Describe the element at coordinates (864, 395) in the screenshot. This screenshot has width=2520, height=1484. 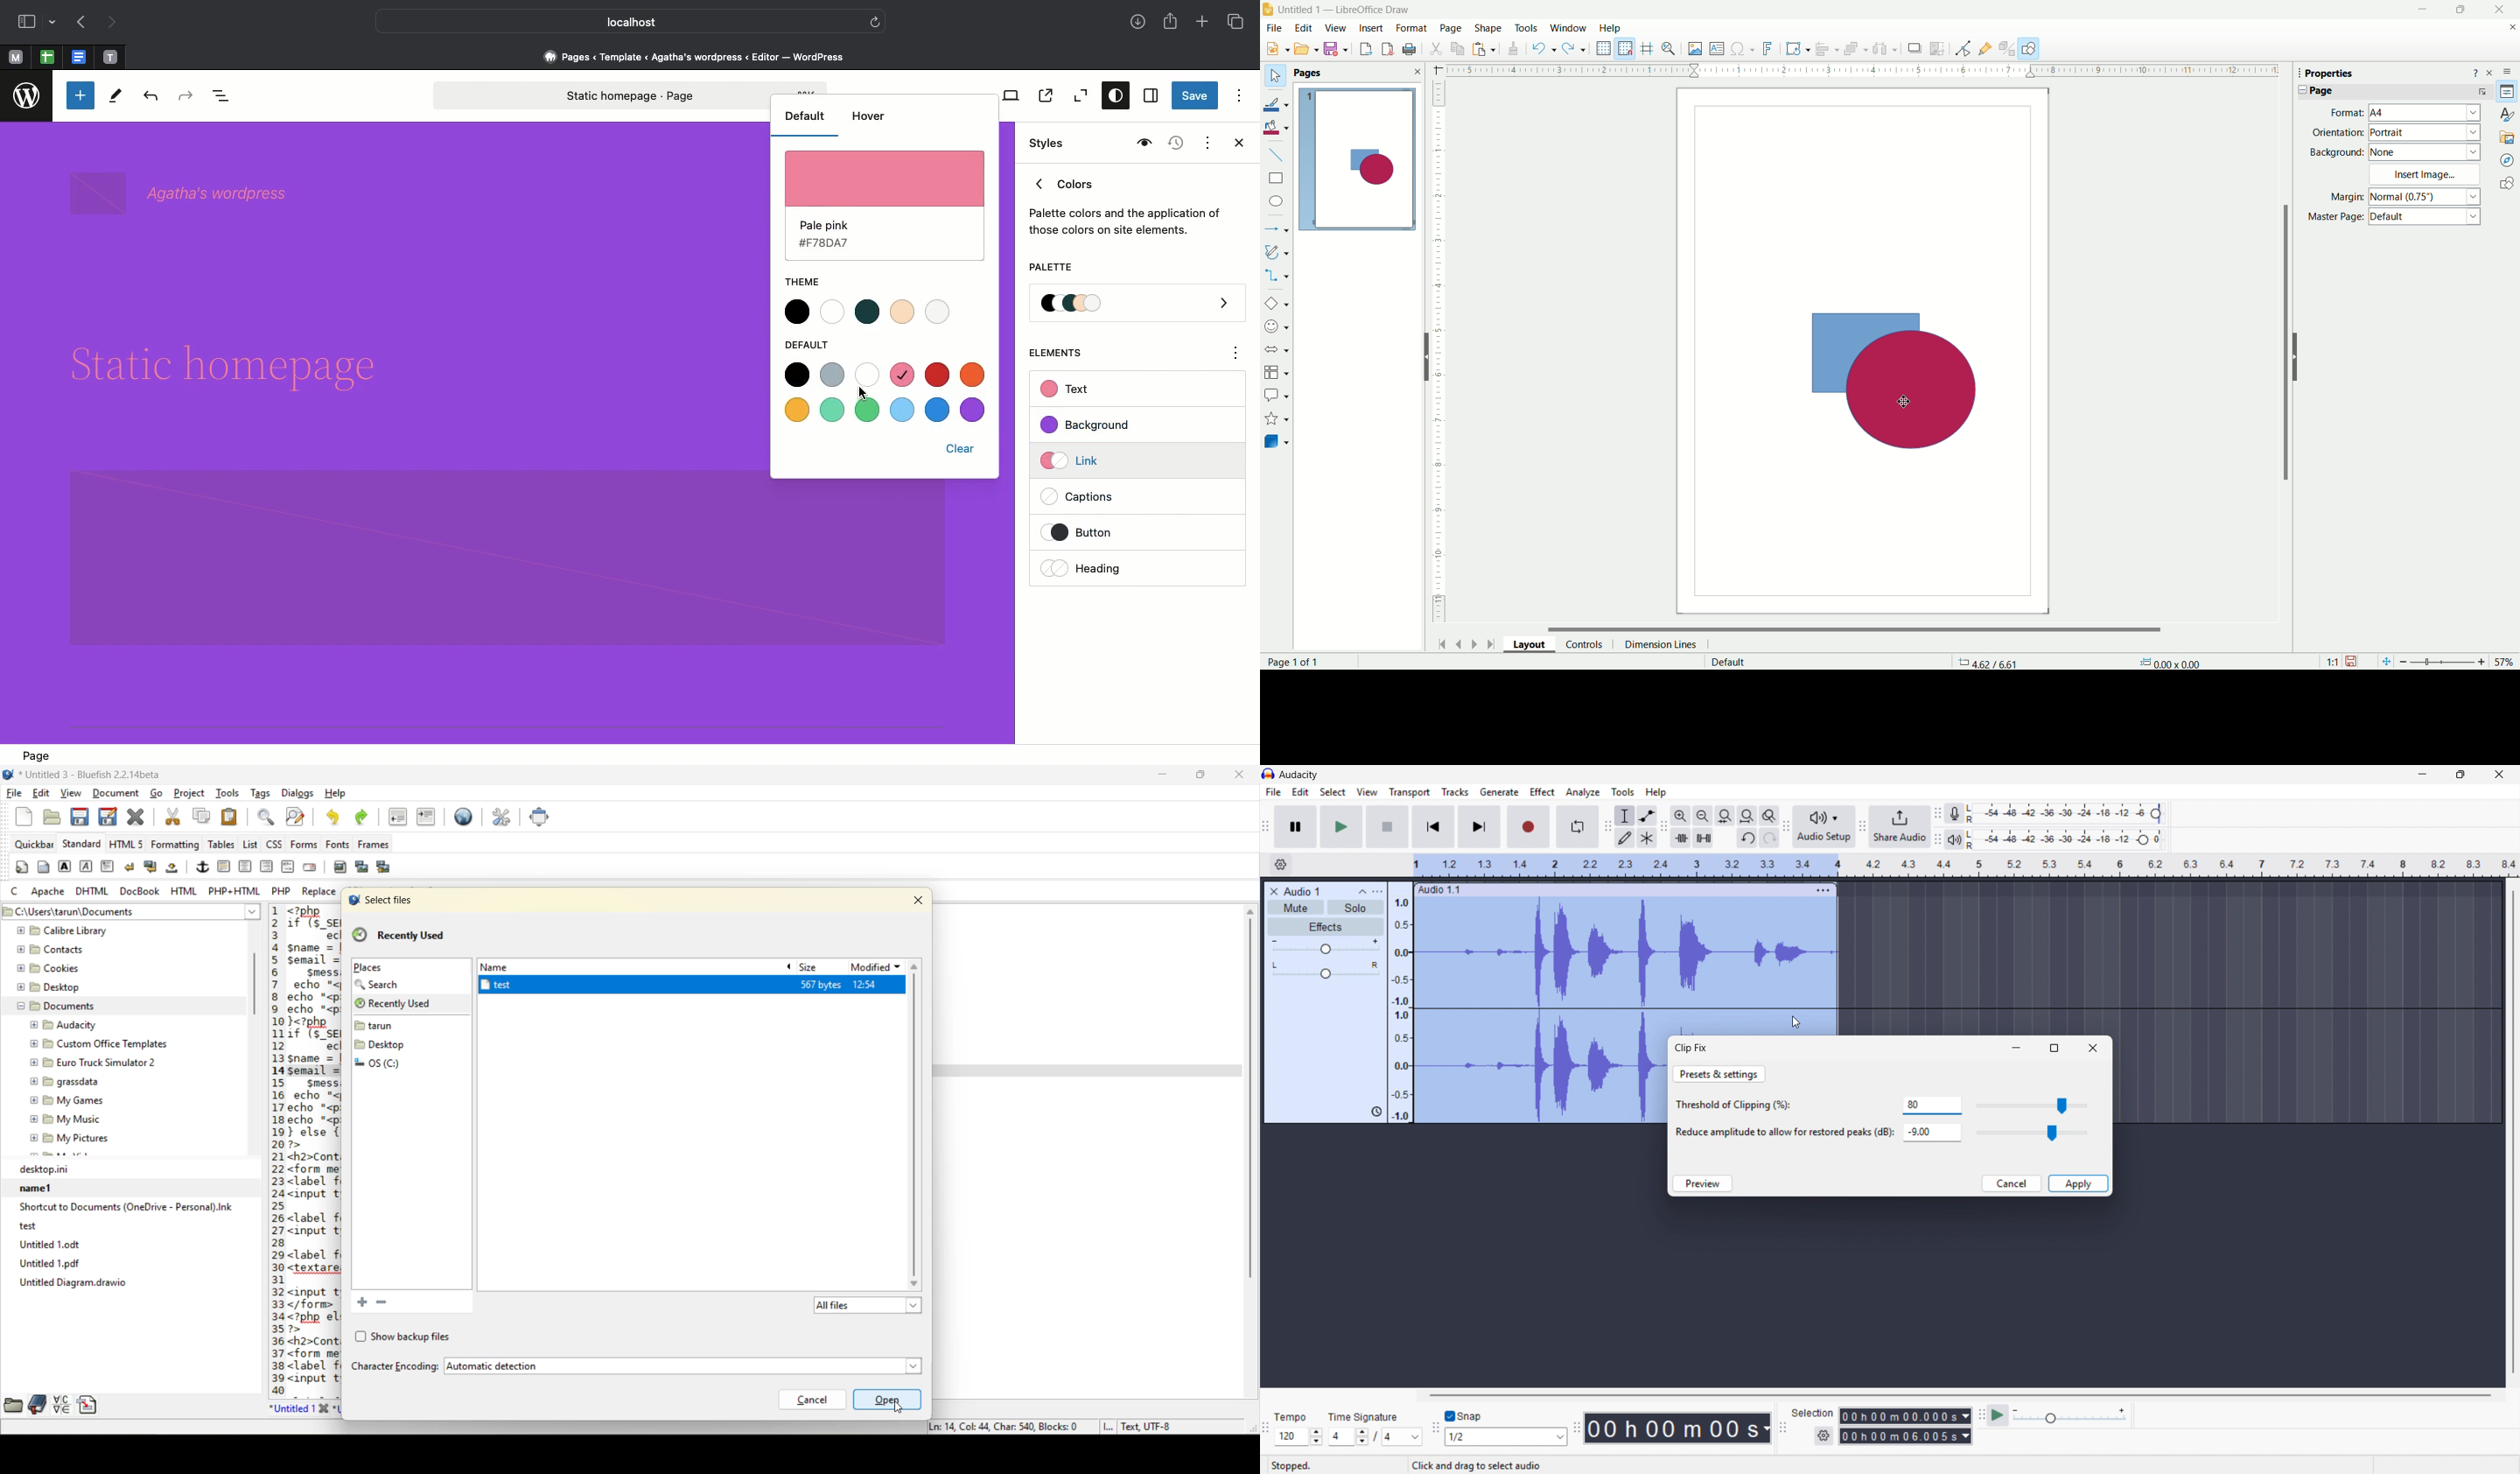
I see `cursor` at that location.